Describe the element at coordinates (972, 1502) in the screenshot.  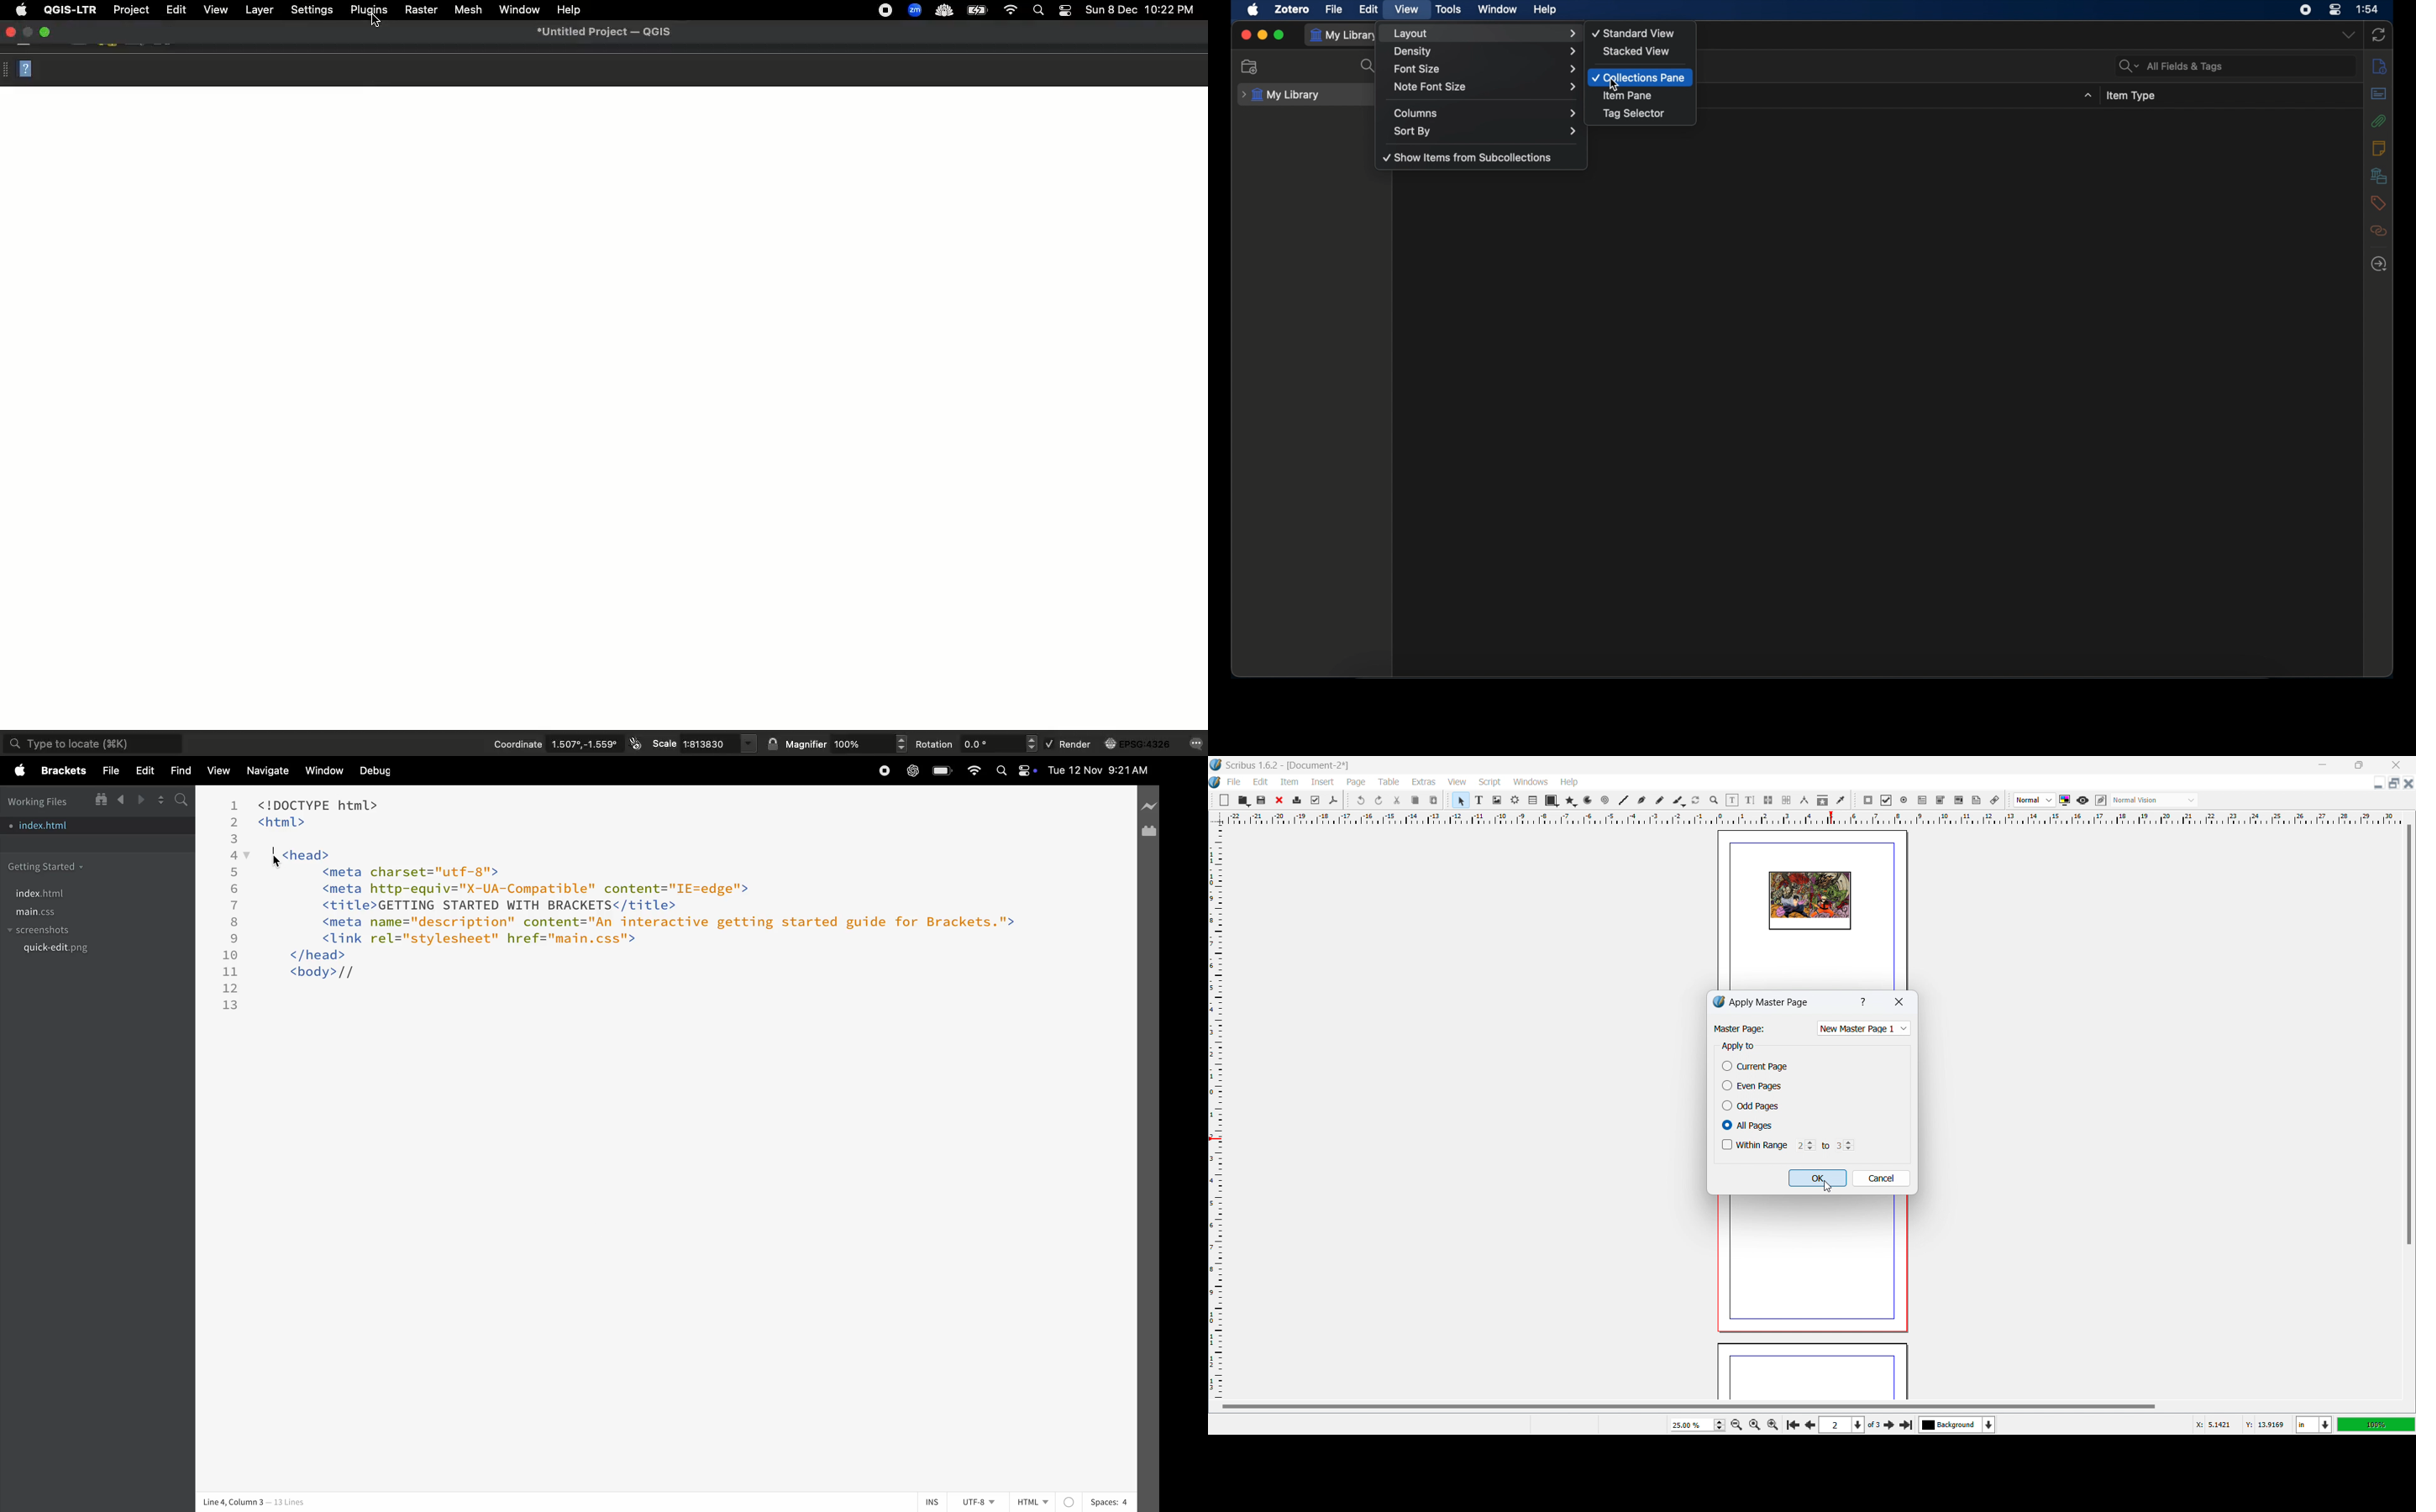
I see `utf 8` at that location.